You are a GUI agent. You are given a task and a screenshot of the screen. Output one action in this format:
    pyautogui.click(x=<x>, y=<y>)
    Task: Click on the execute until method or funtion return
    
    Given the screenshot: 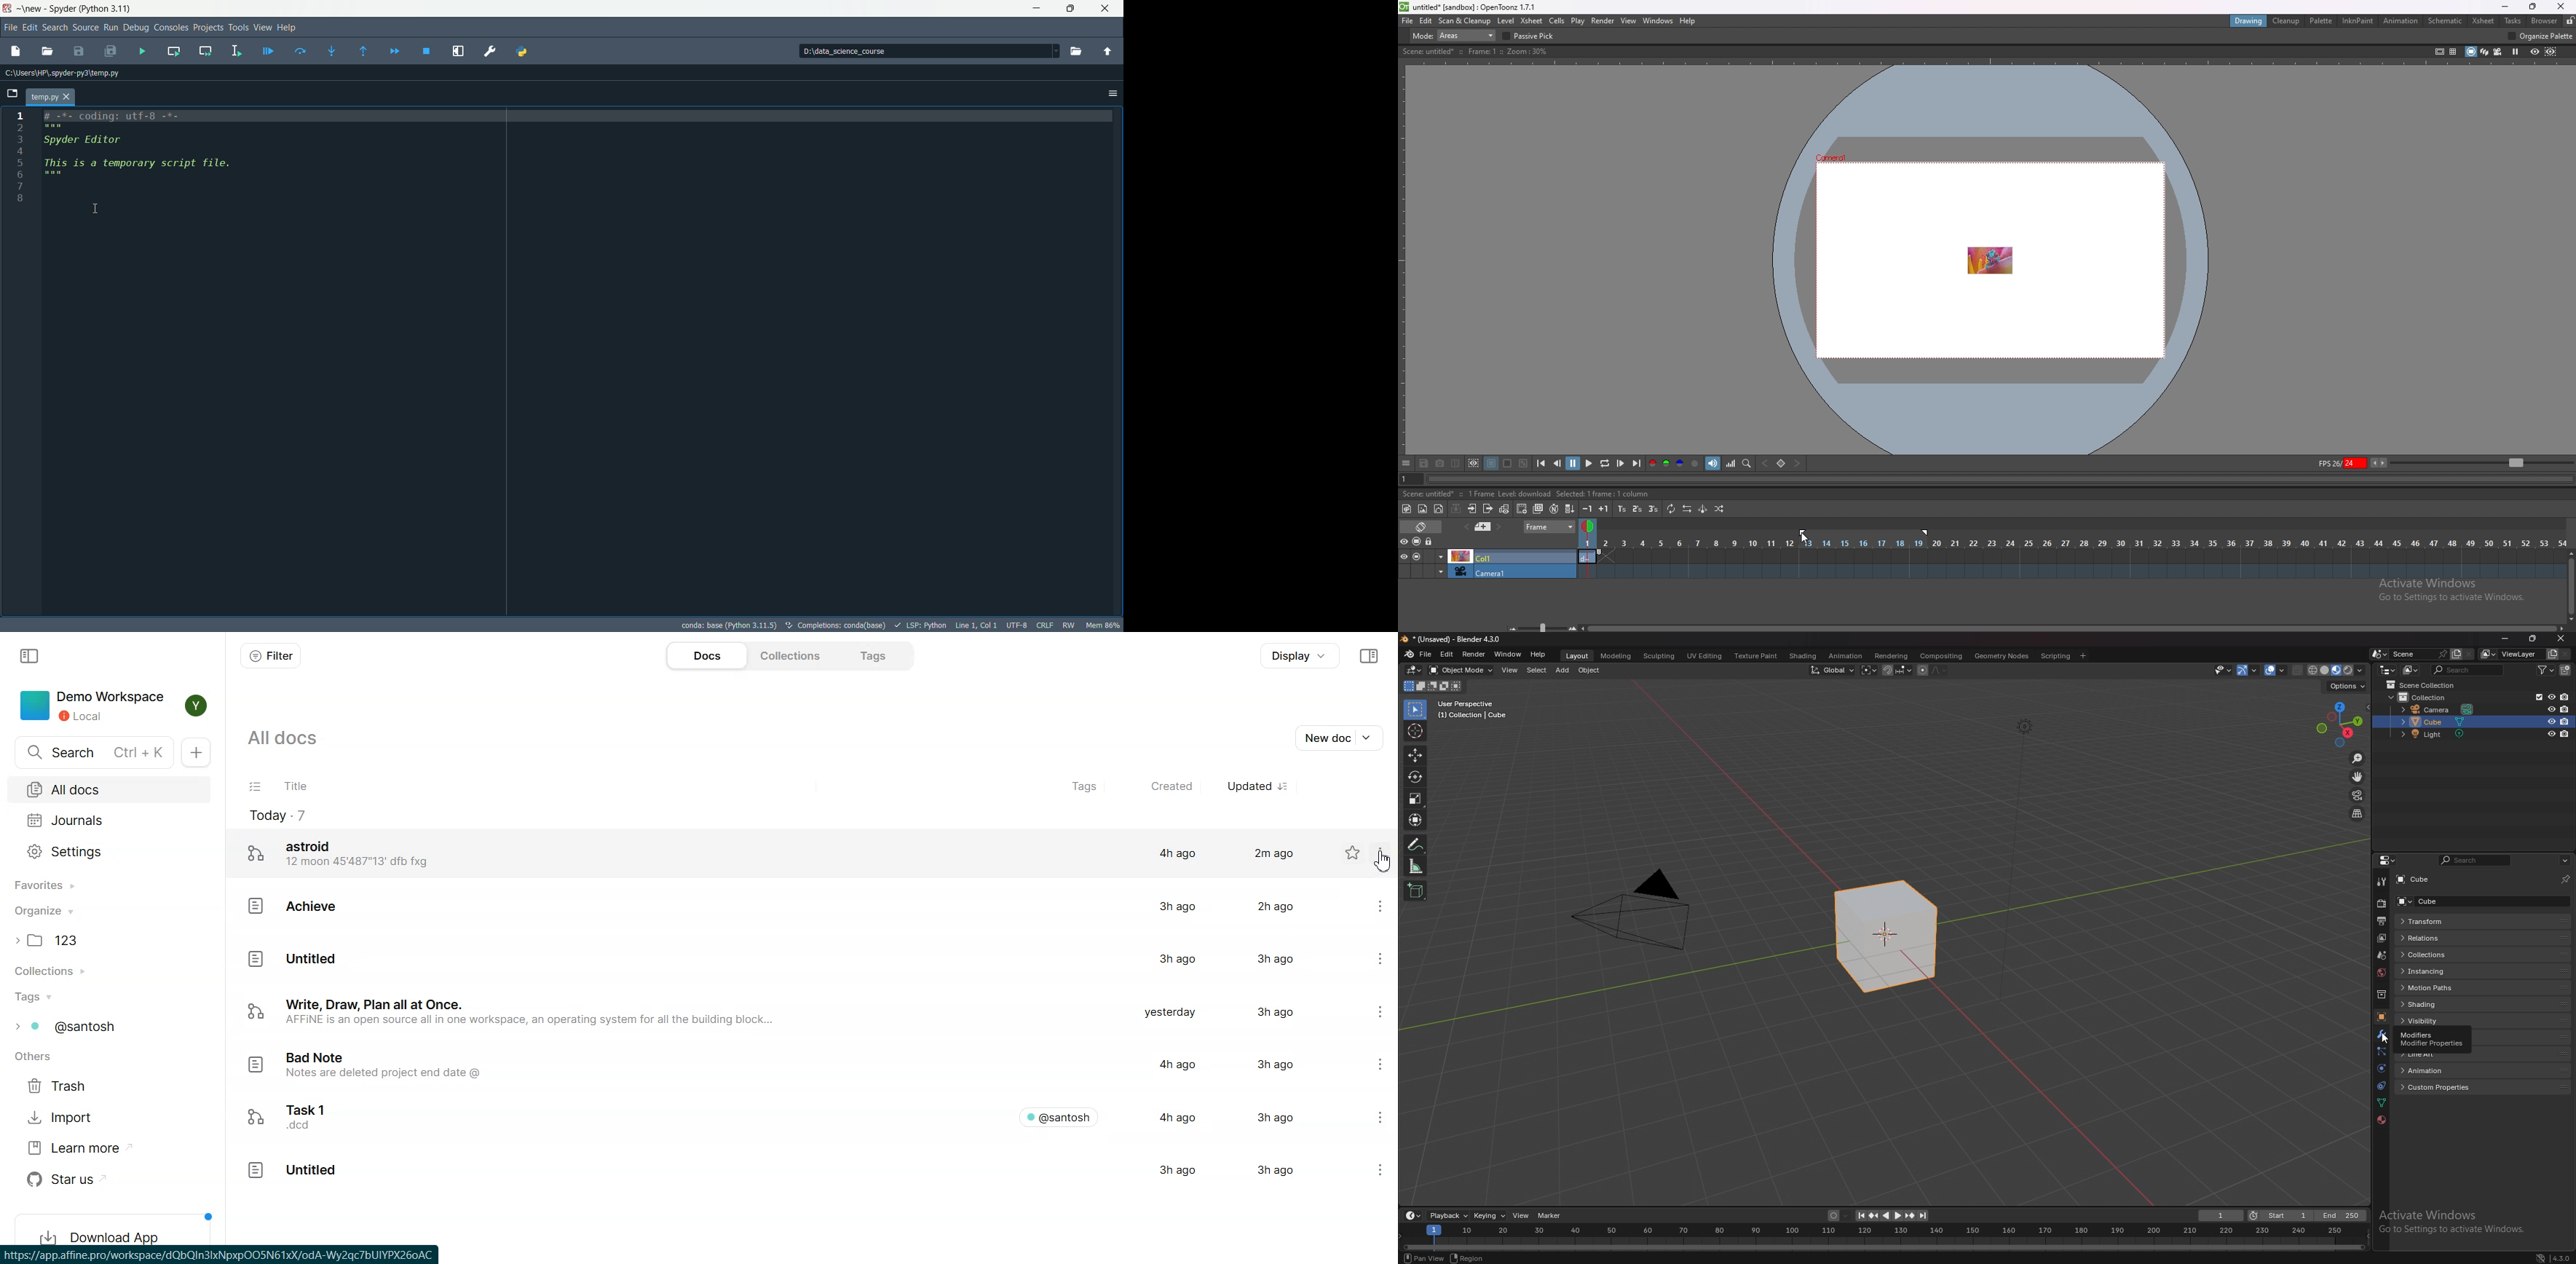 What is the action you would take?
    pyautogui.click(x=365, y=51)
    